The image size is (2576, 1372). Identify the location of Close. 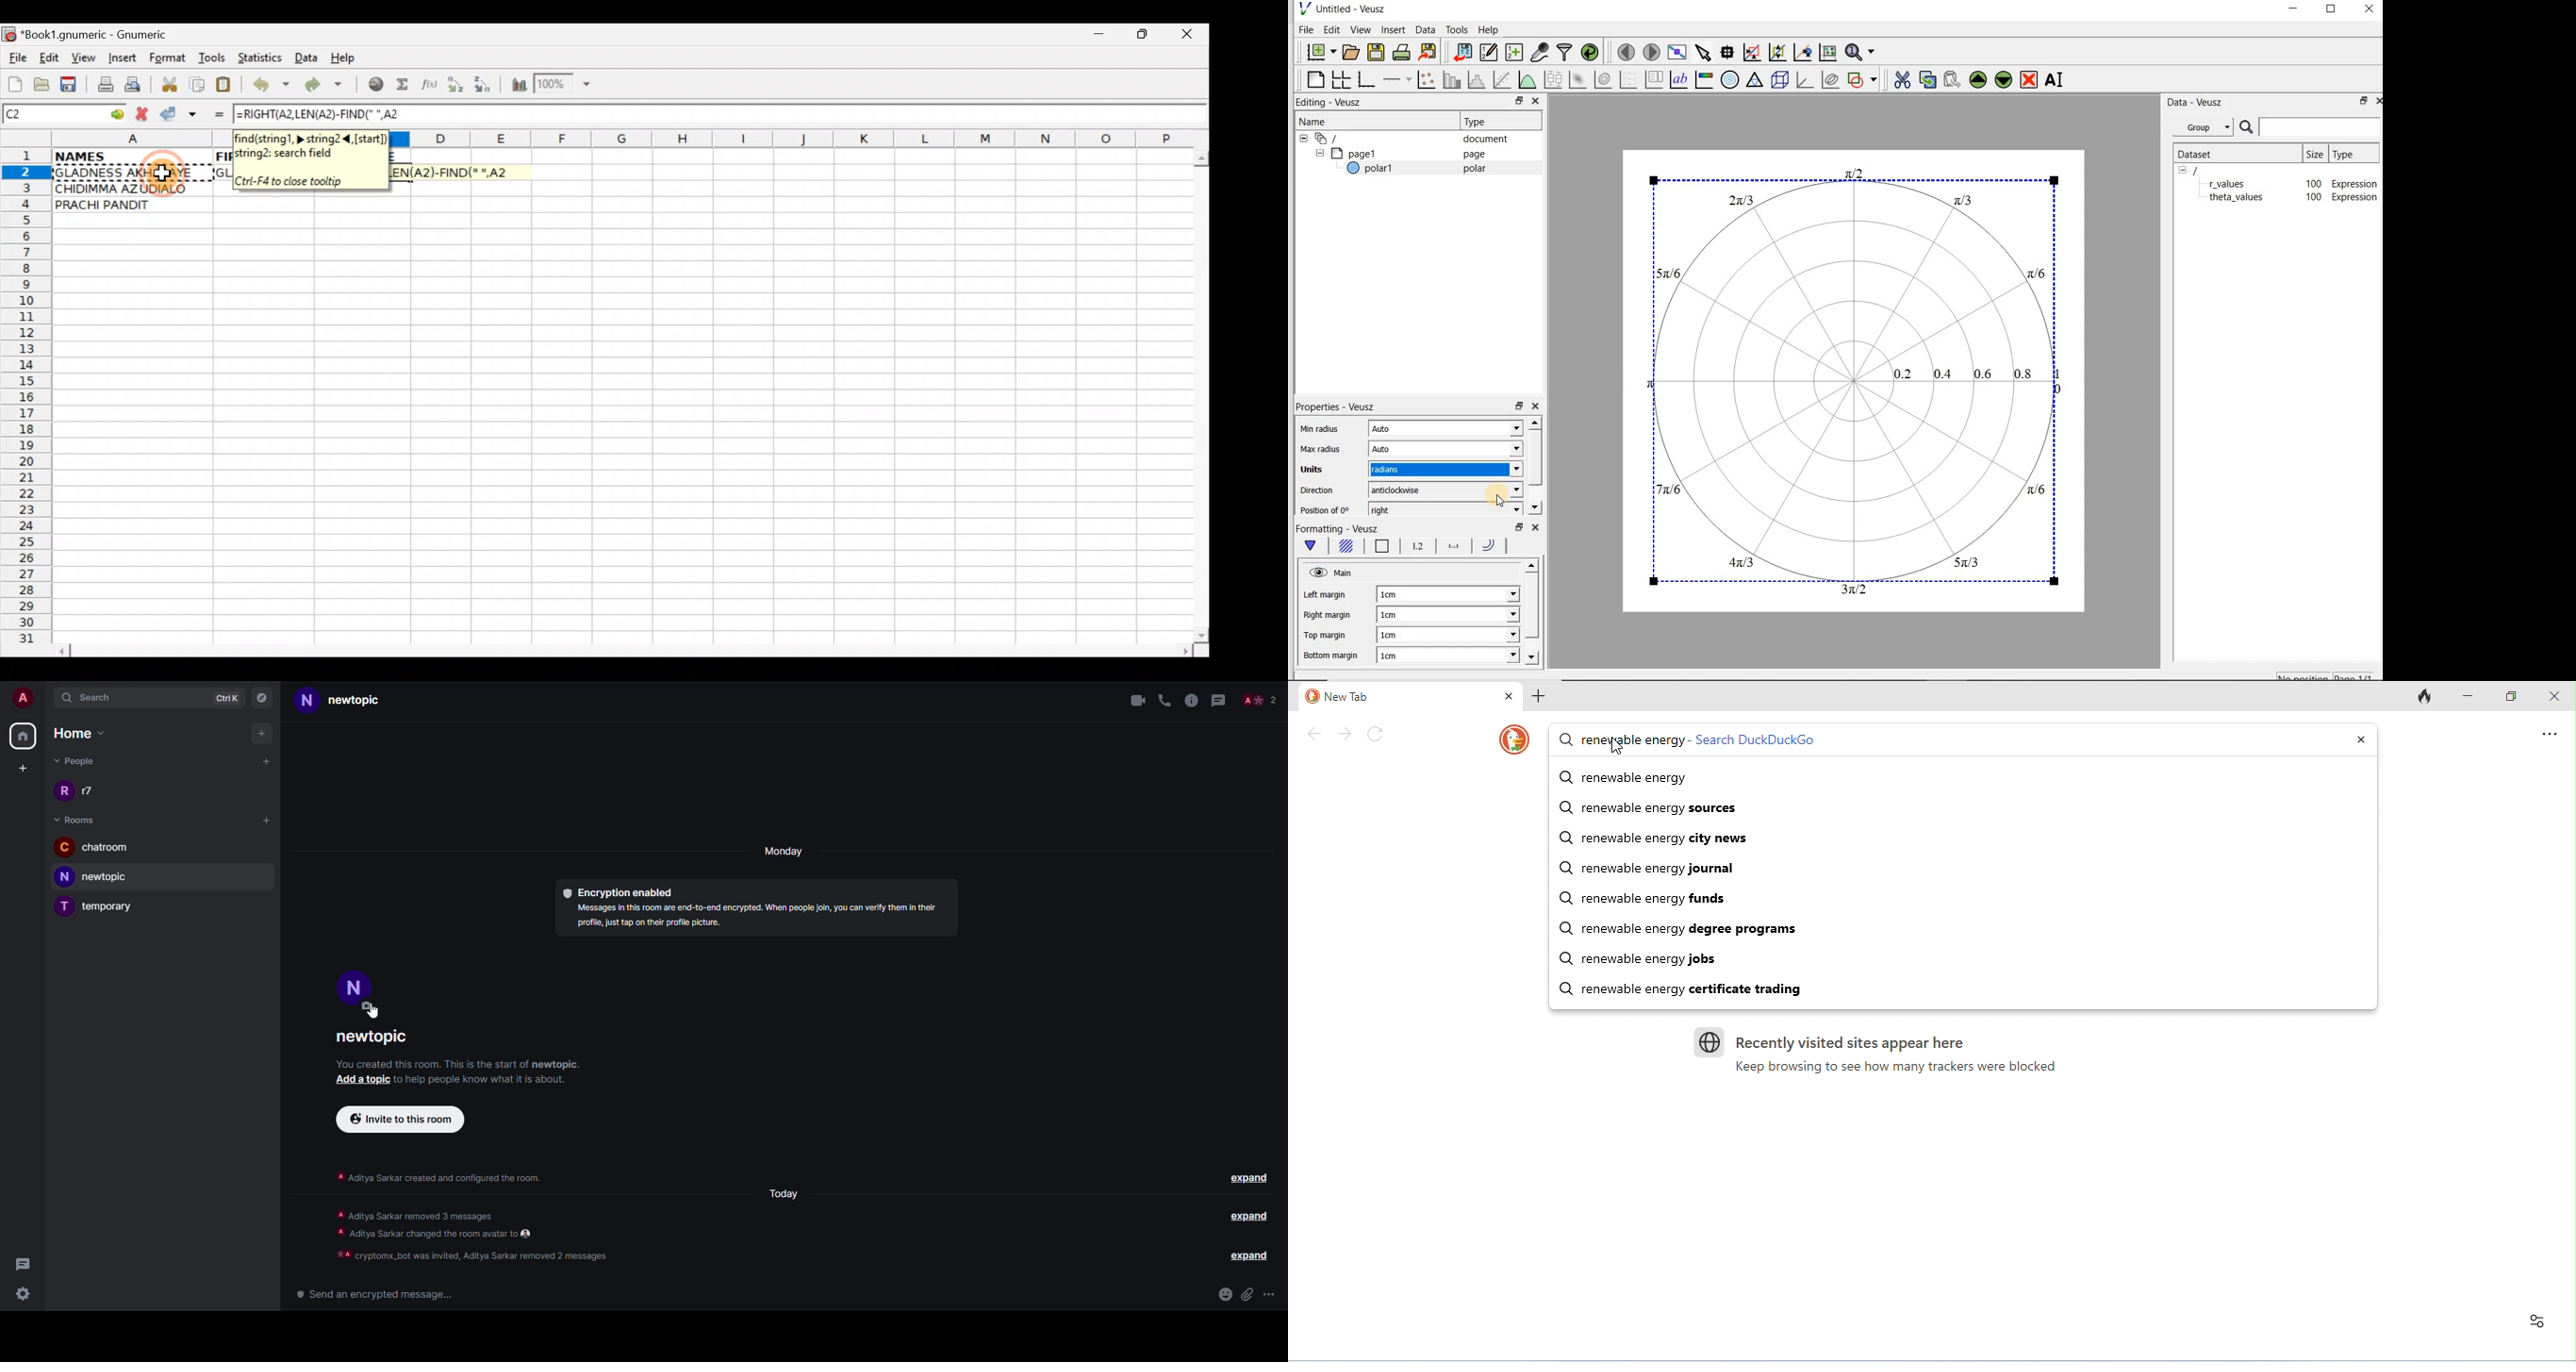
(2368, 11).